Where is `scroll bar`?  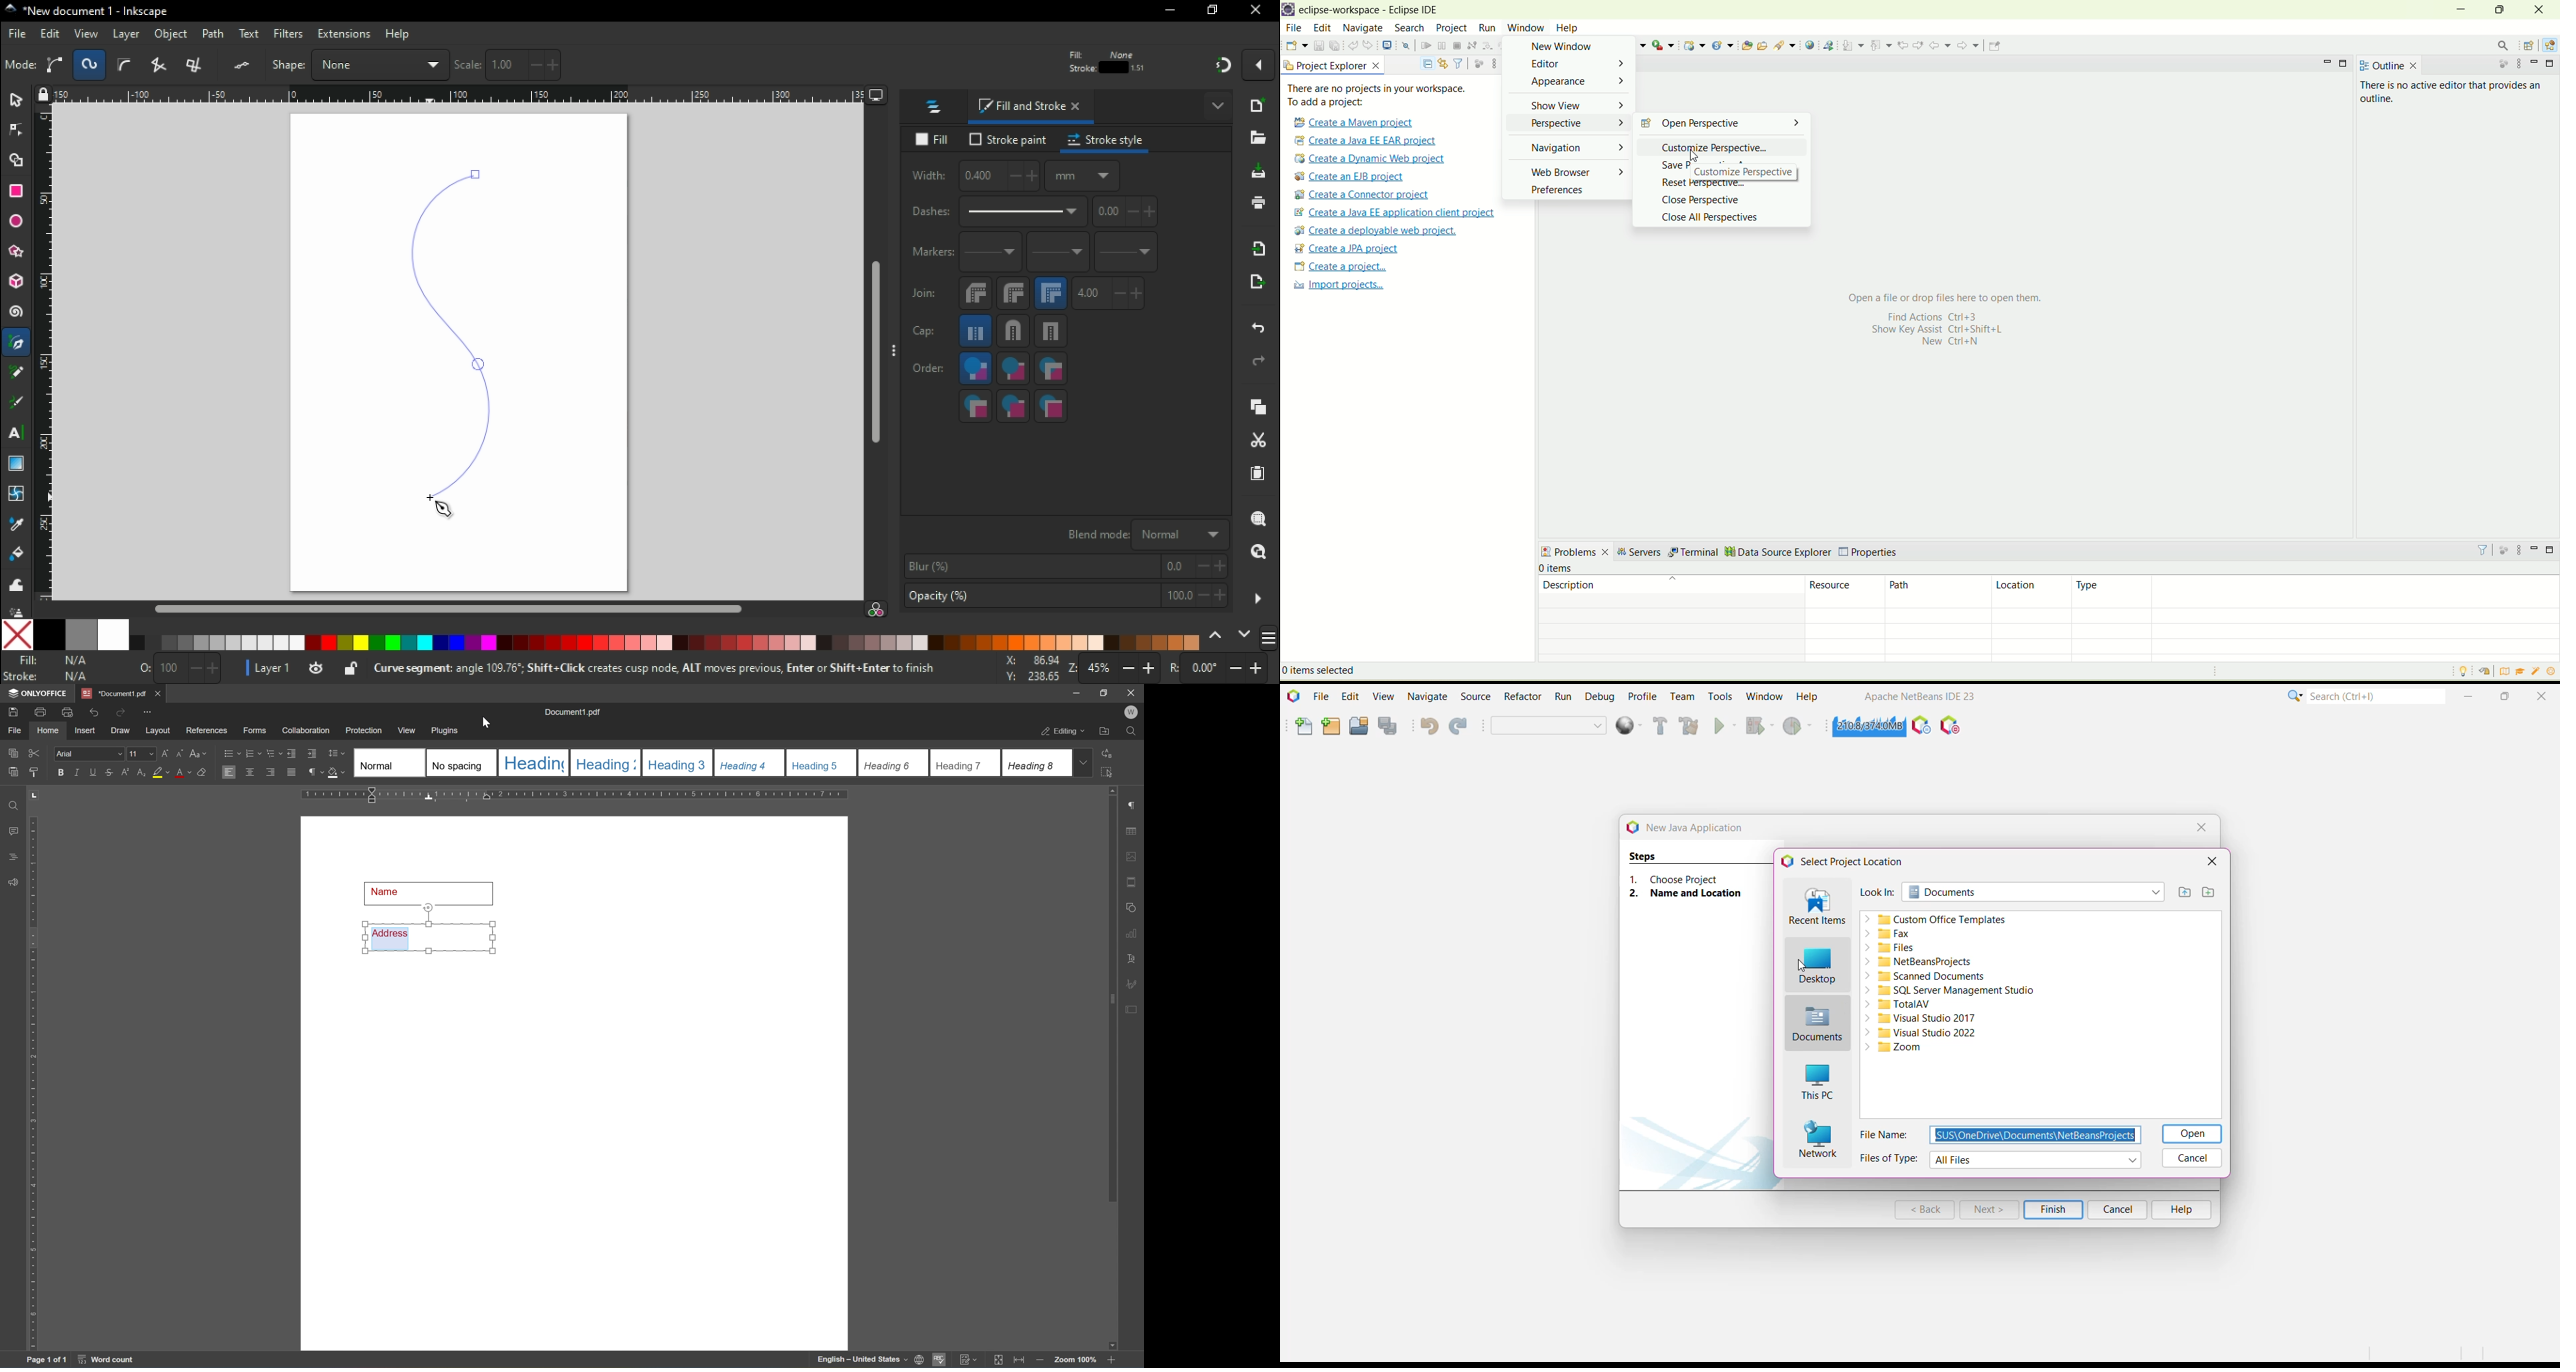 scroll bar is located at coordinates (448, 608).